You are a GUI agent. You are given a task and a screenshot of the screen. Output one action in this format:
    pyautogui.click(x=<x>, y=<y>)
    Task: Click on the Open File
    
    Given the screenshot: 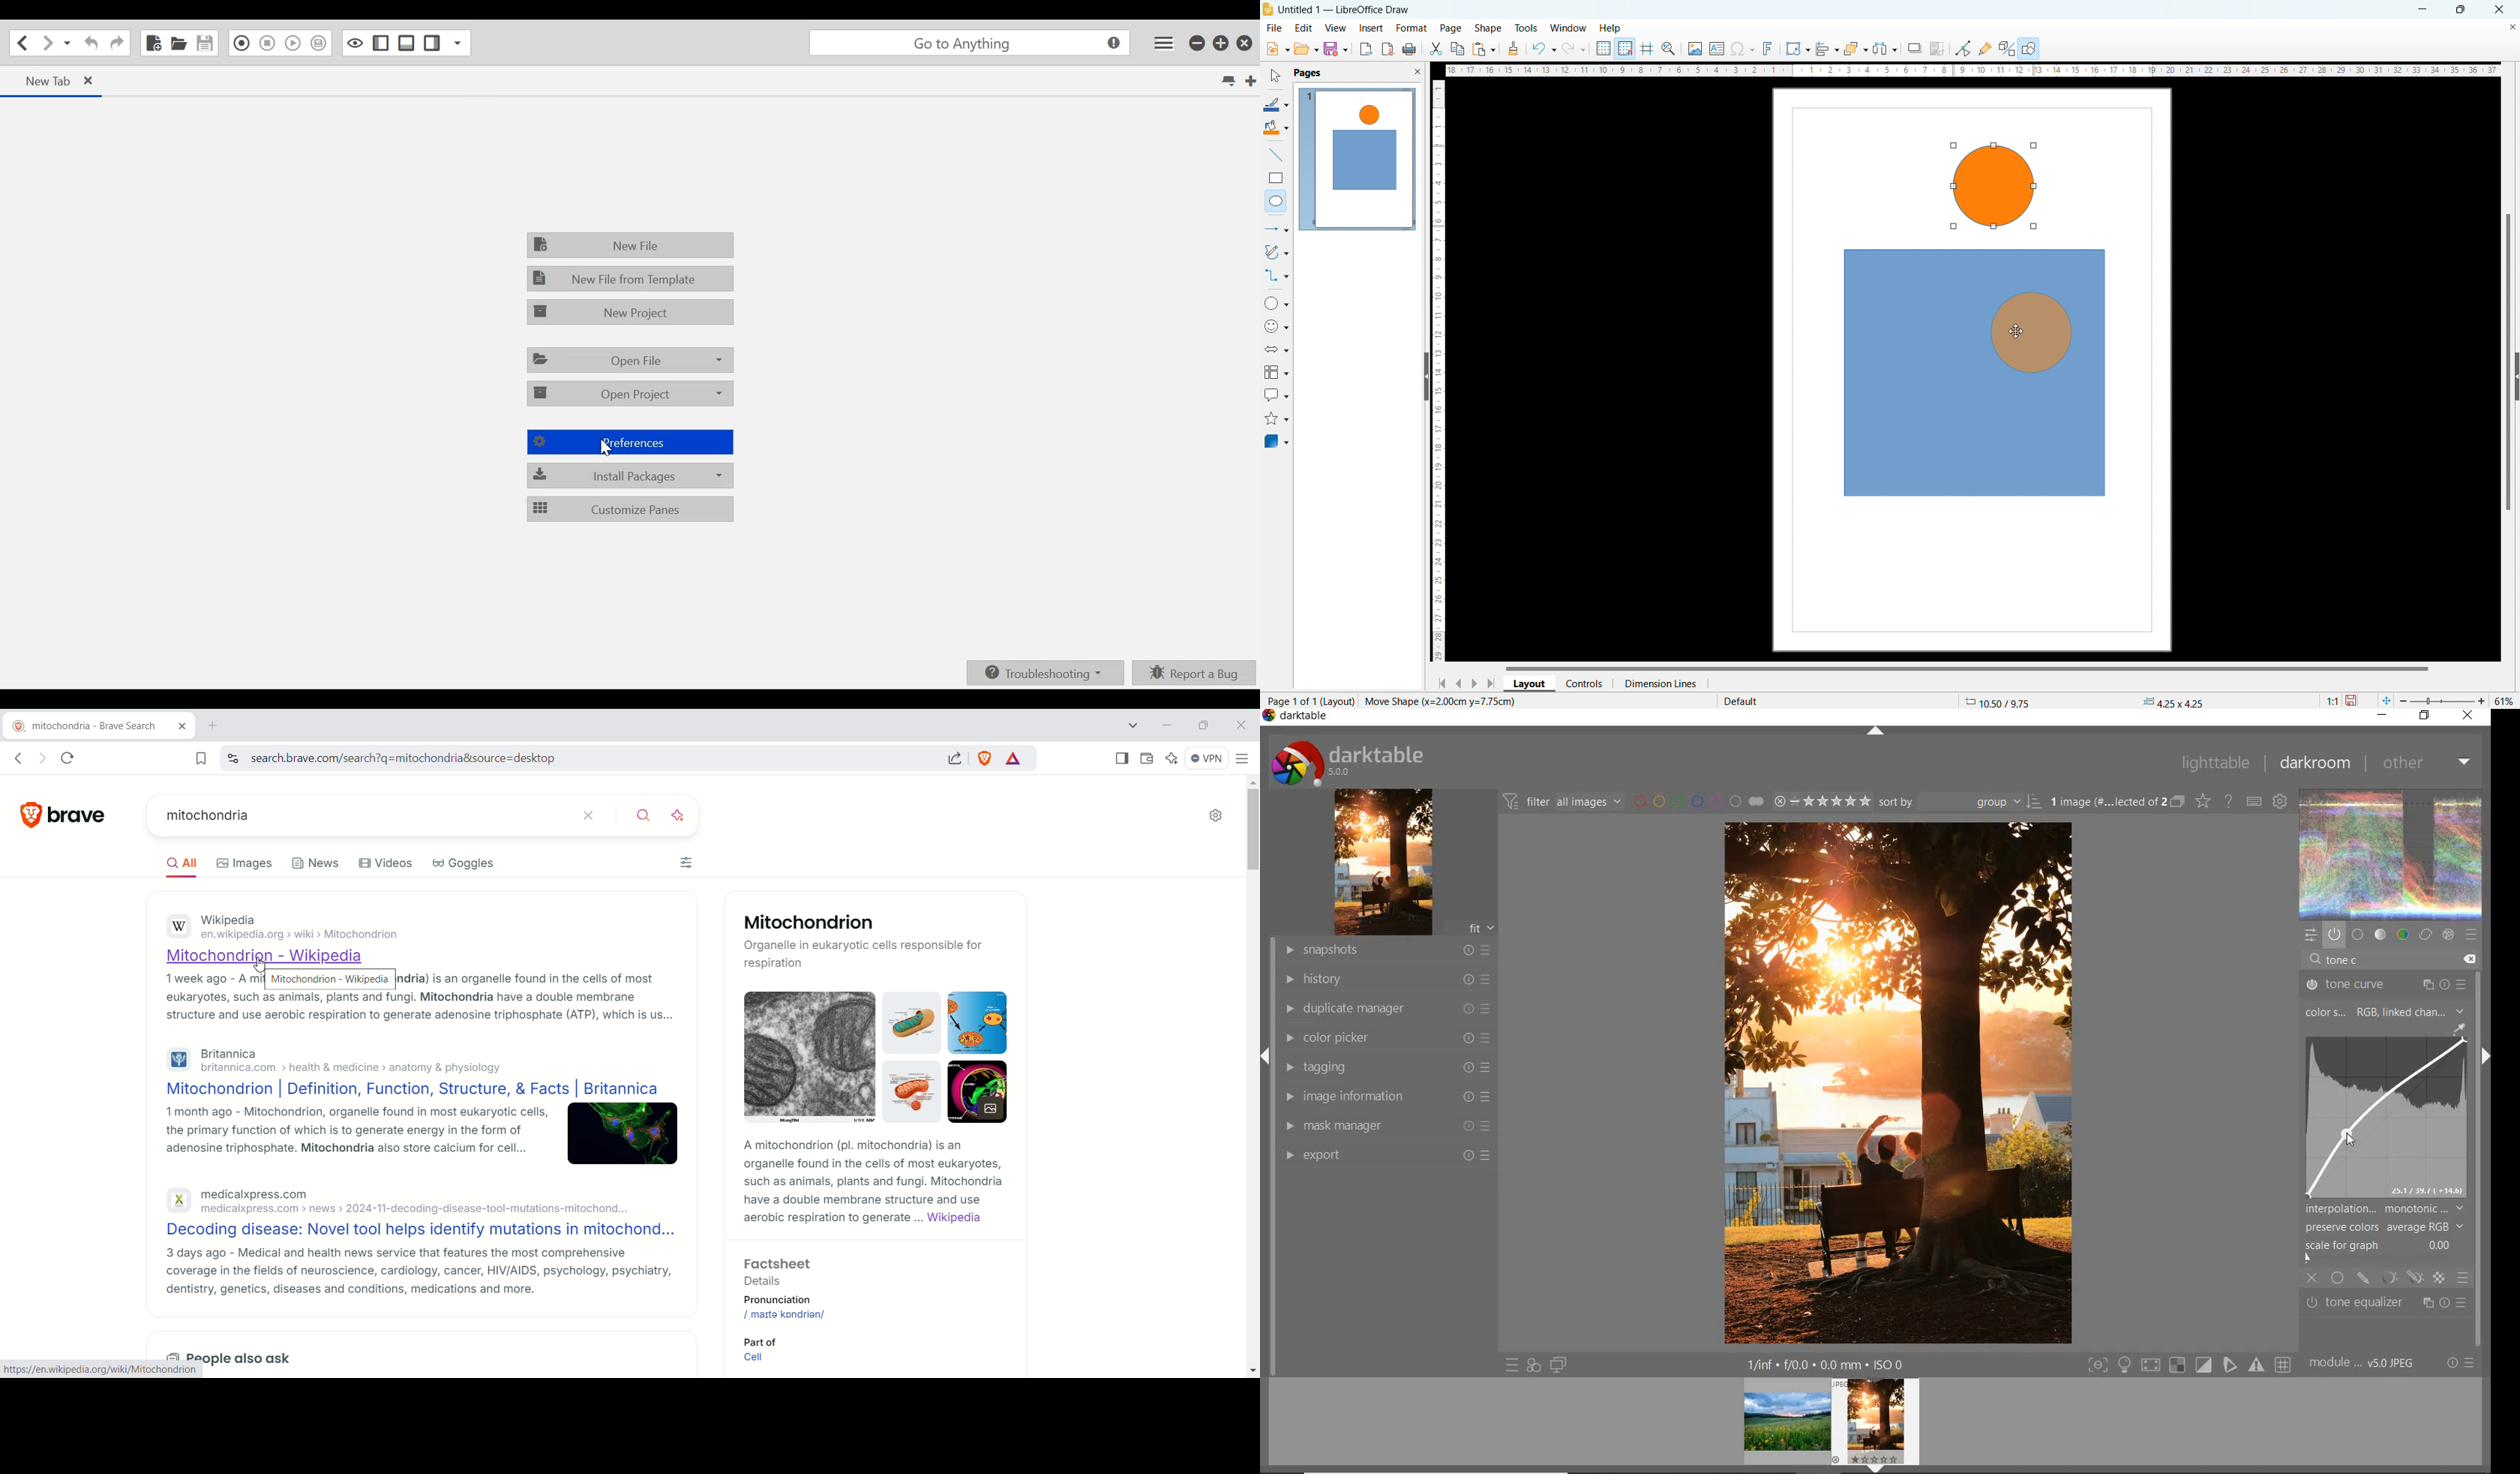 What is the action you would take?
    pyautogui.click(x=178, y=43)
    